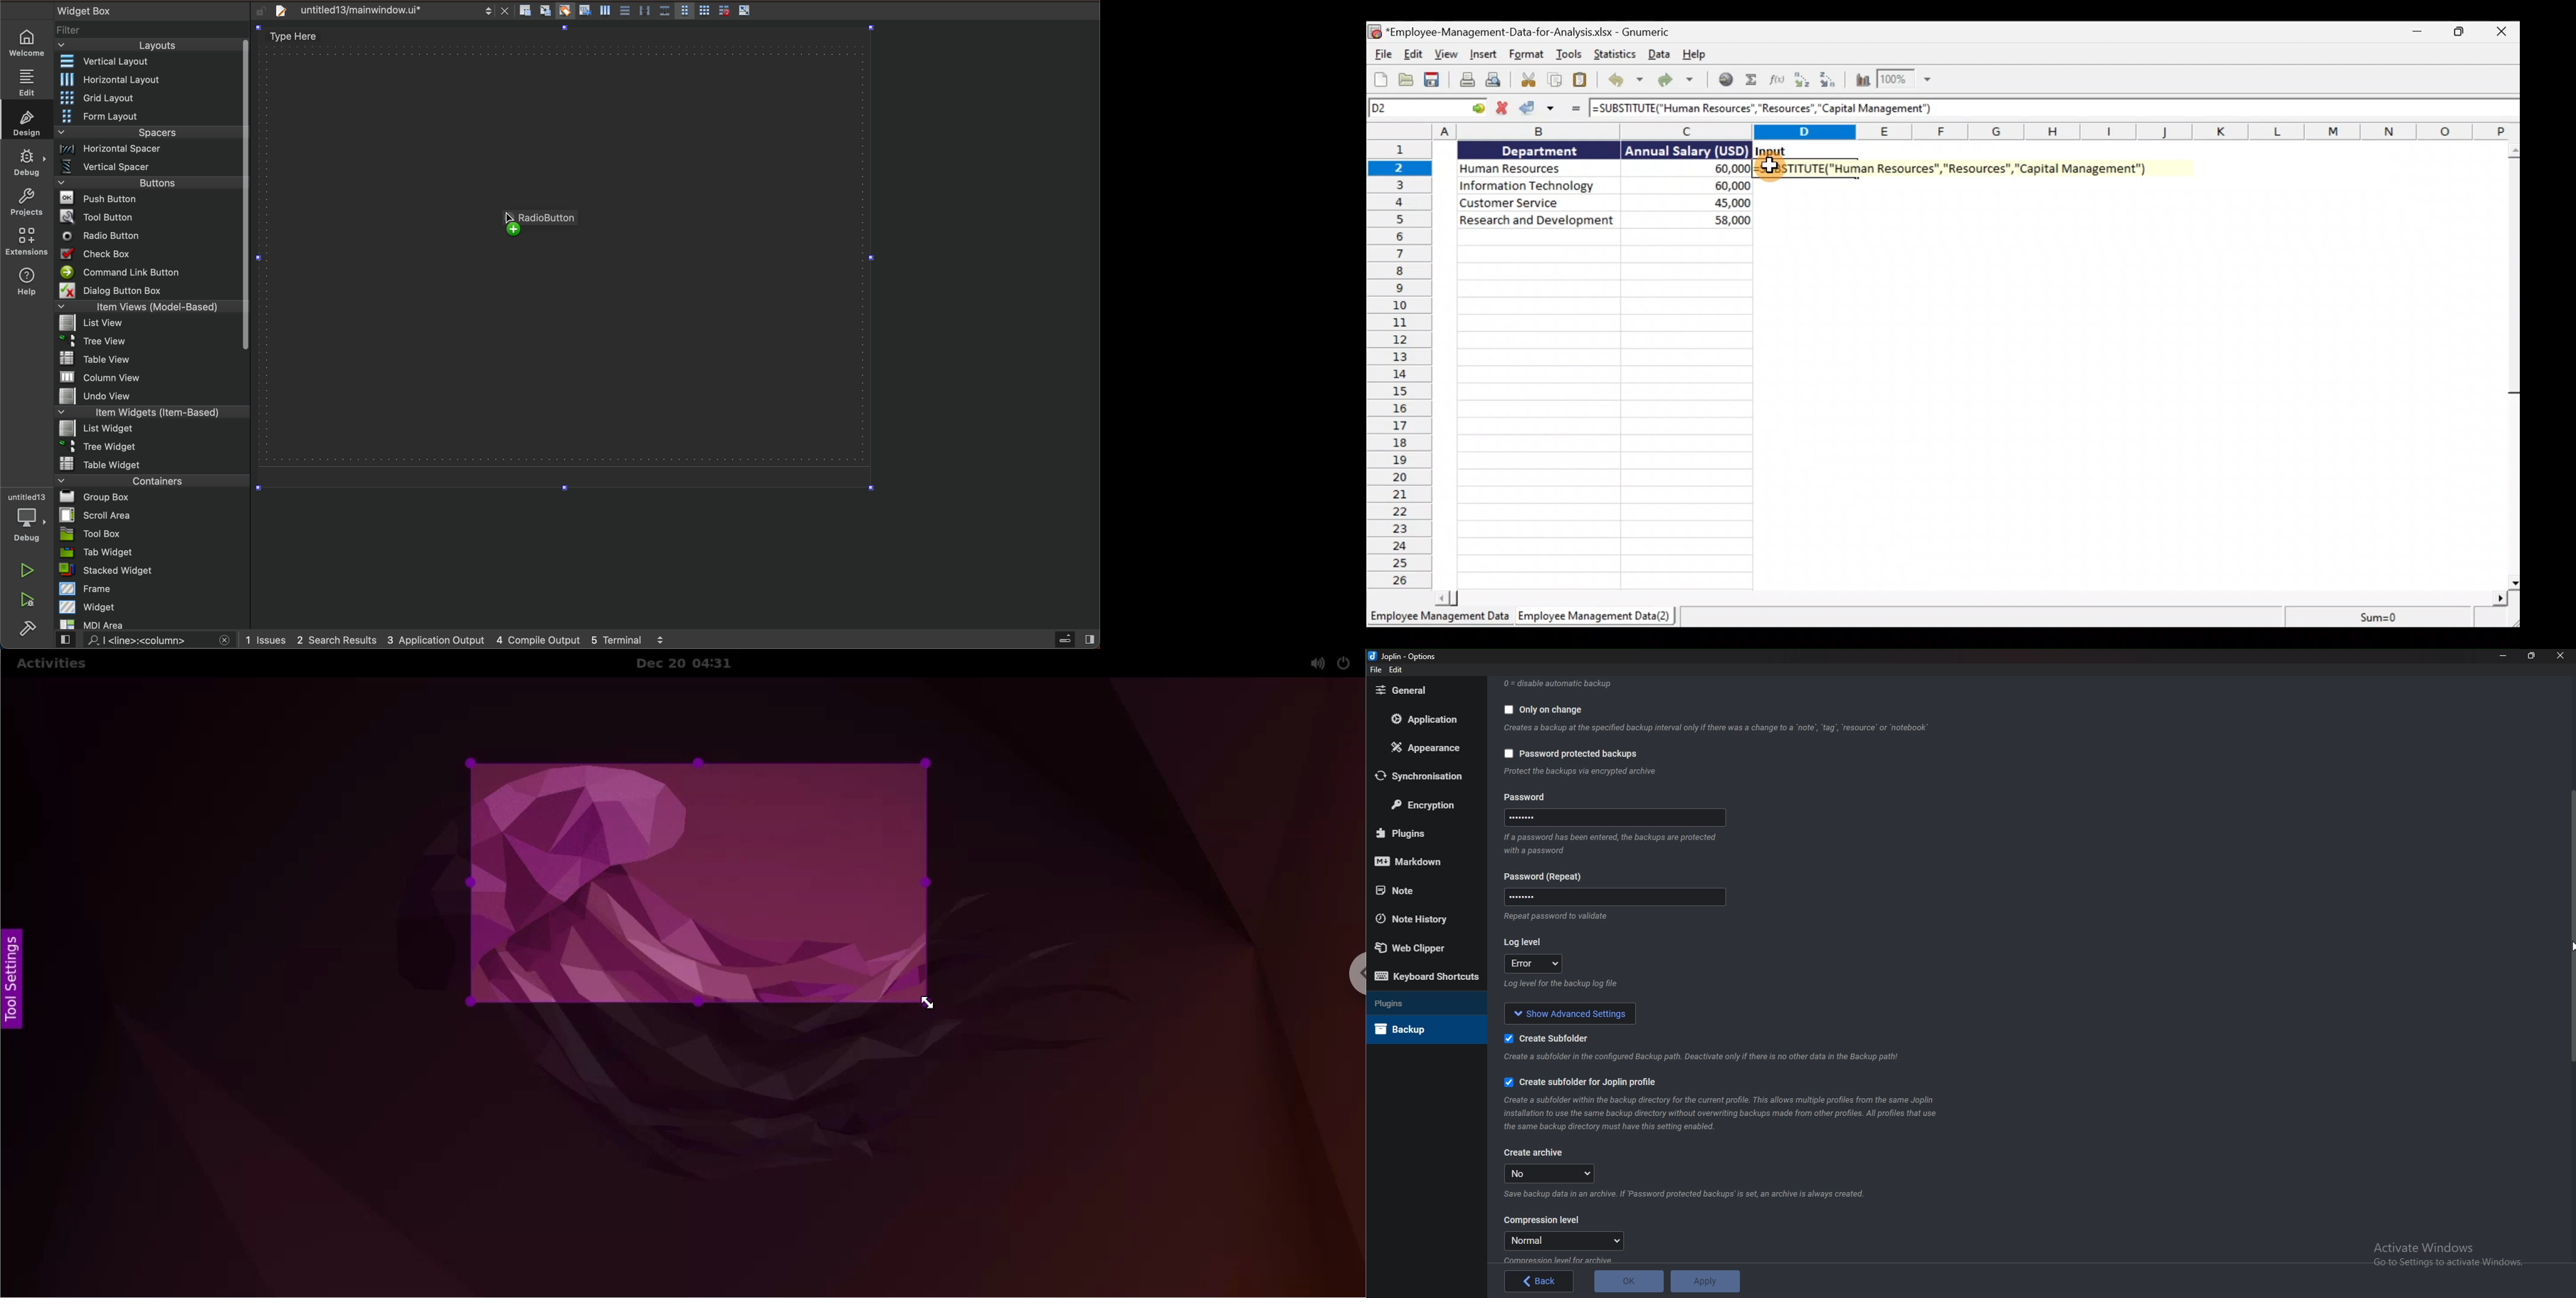  I want to click on table view, so click(152, 359).